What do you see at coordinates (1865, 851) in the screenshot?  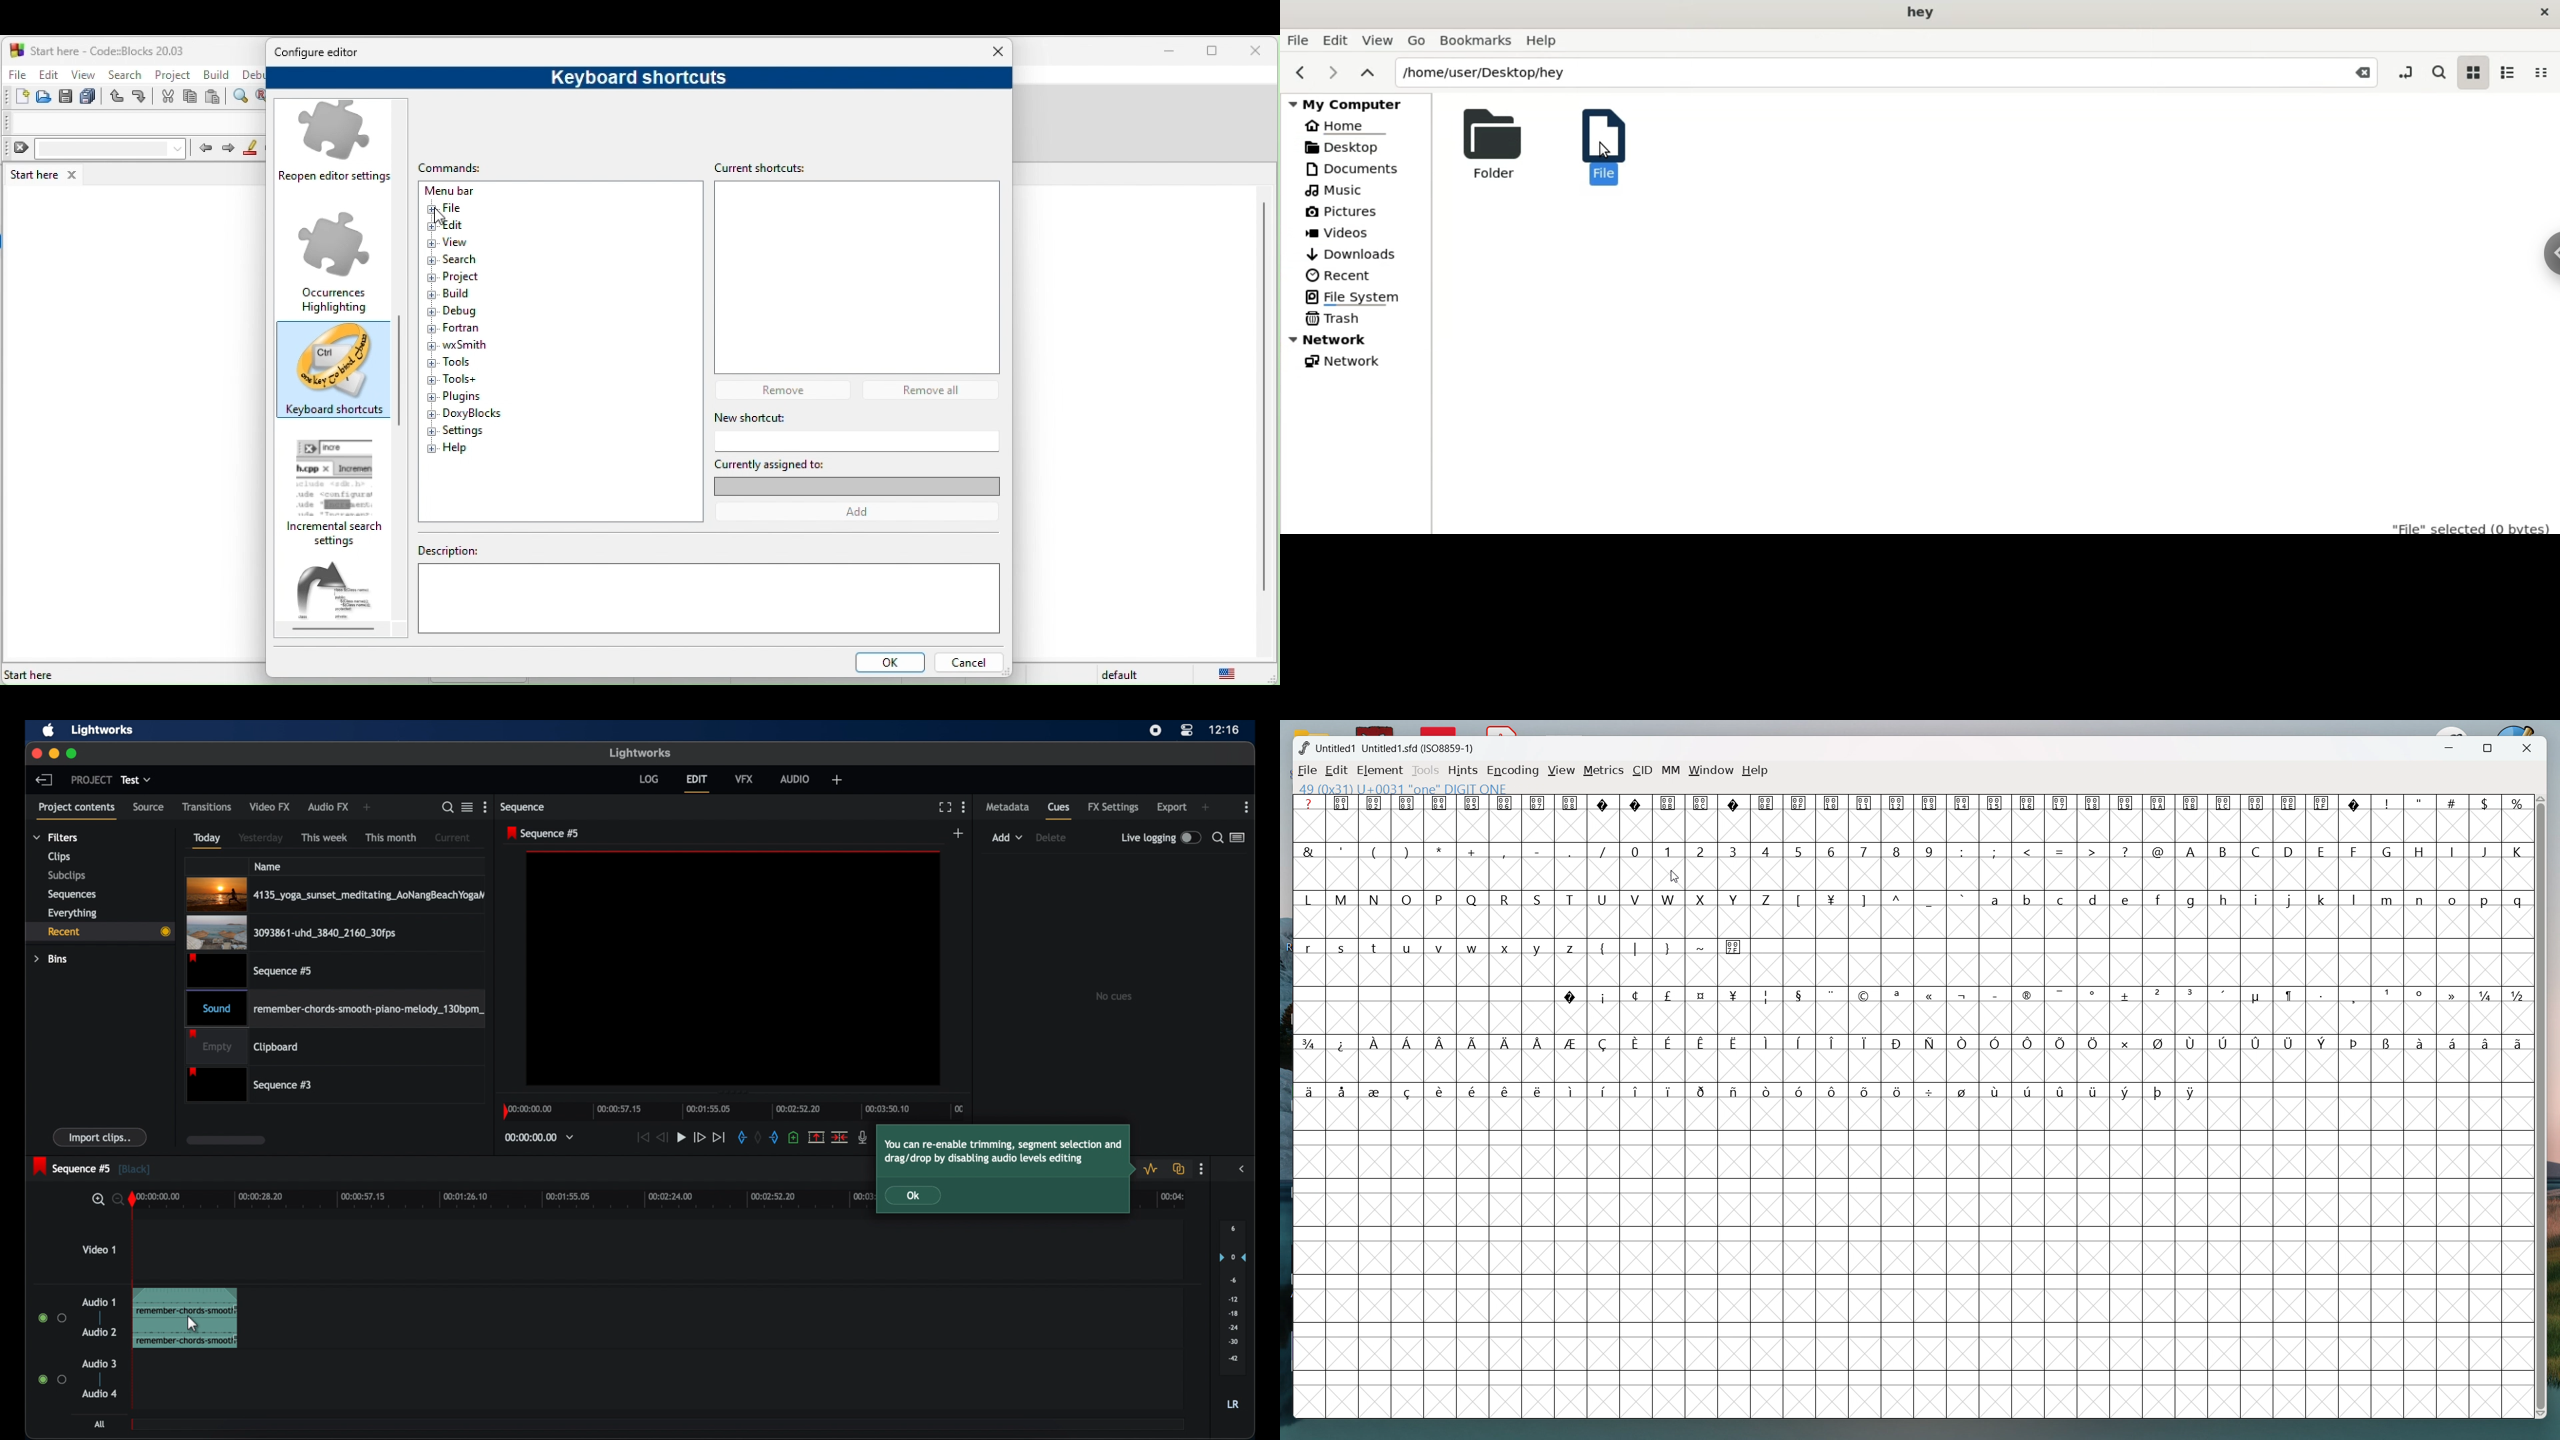 I see `7` at bounding box center [1865, 851].